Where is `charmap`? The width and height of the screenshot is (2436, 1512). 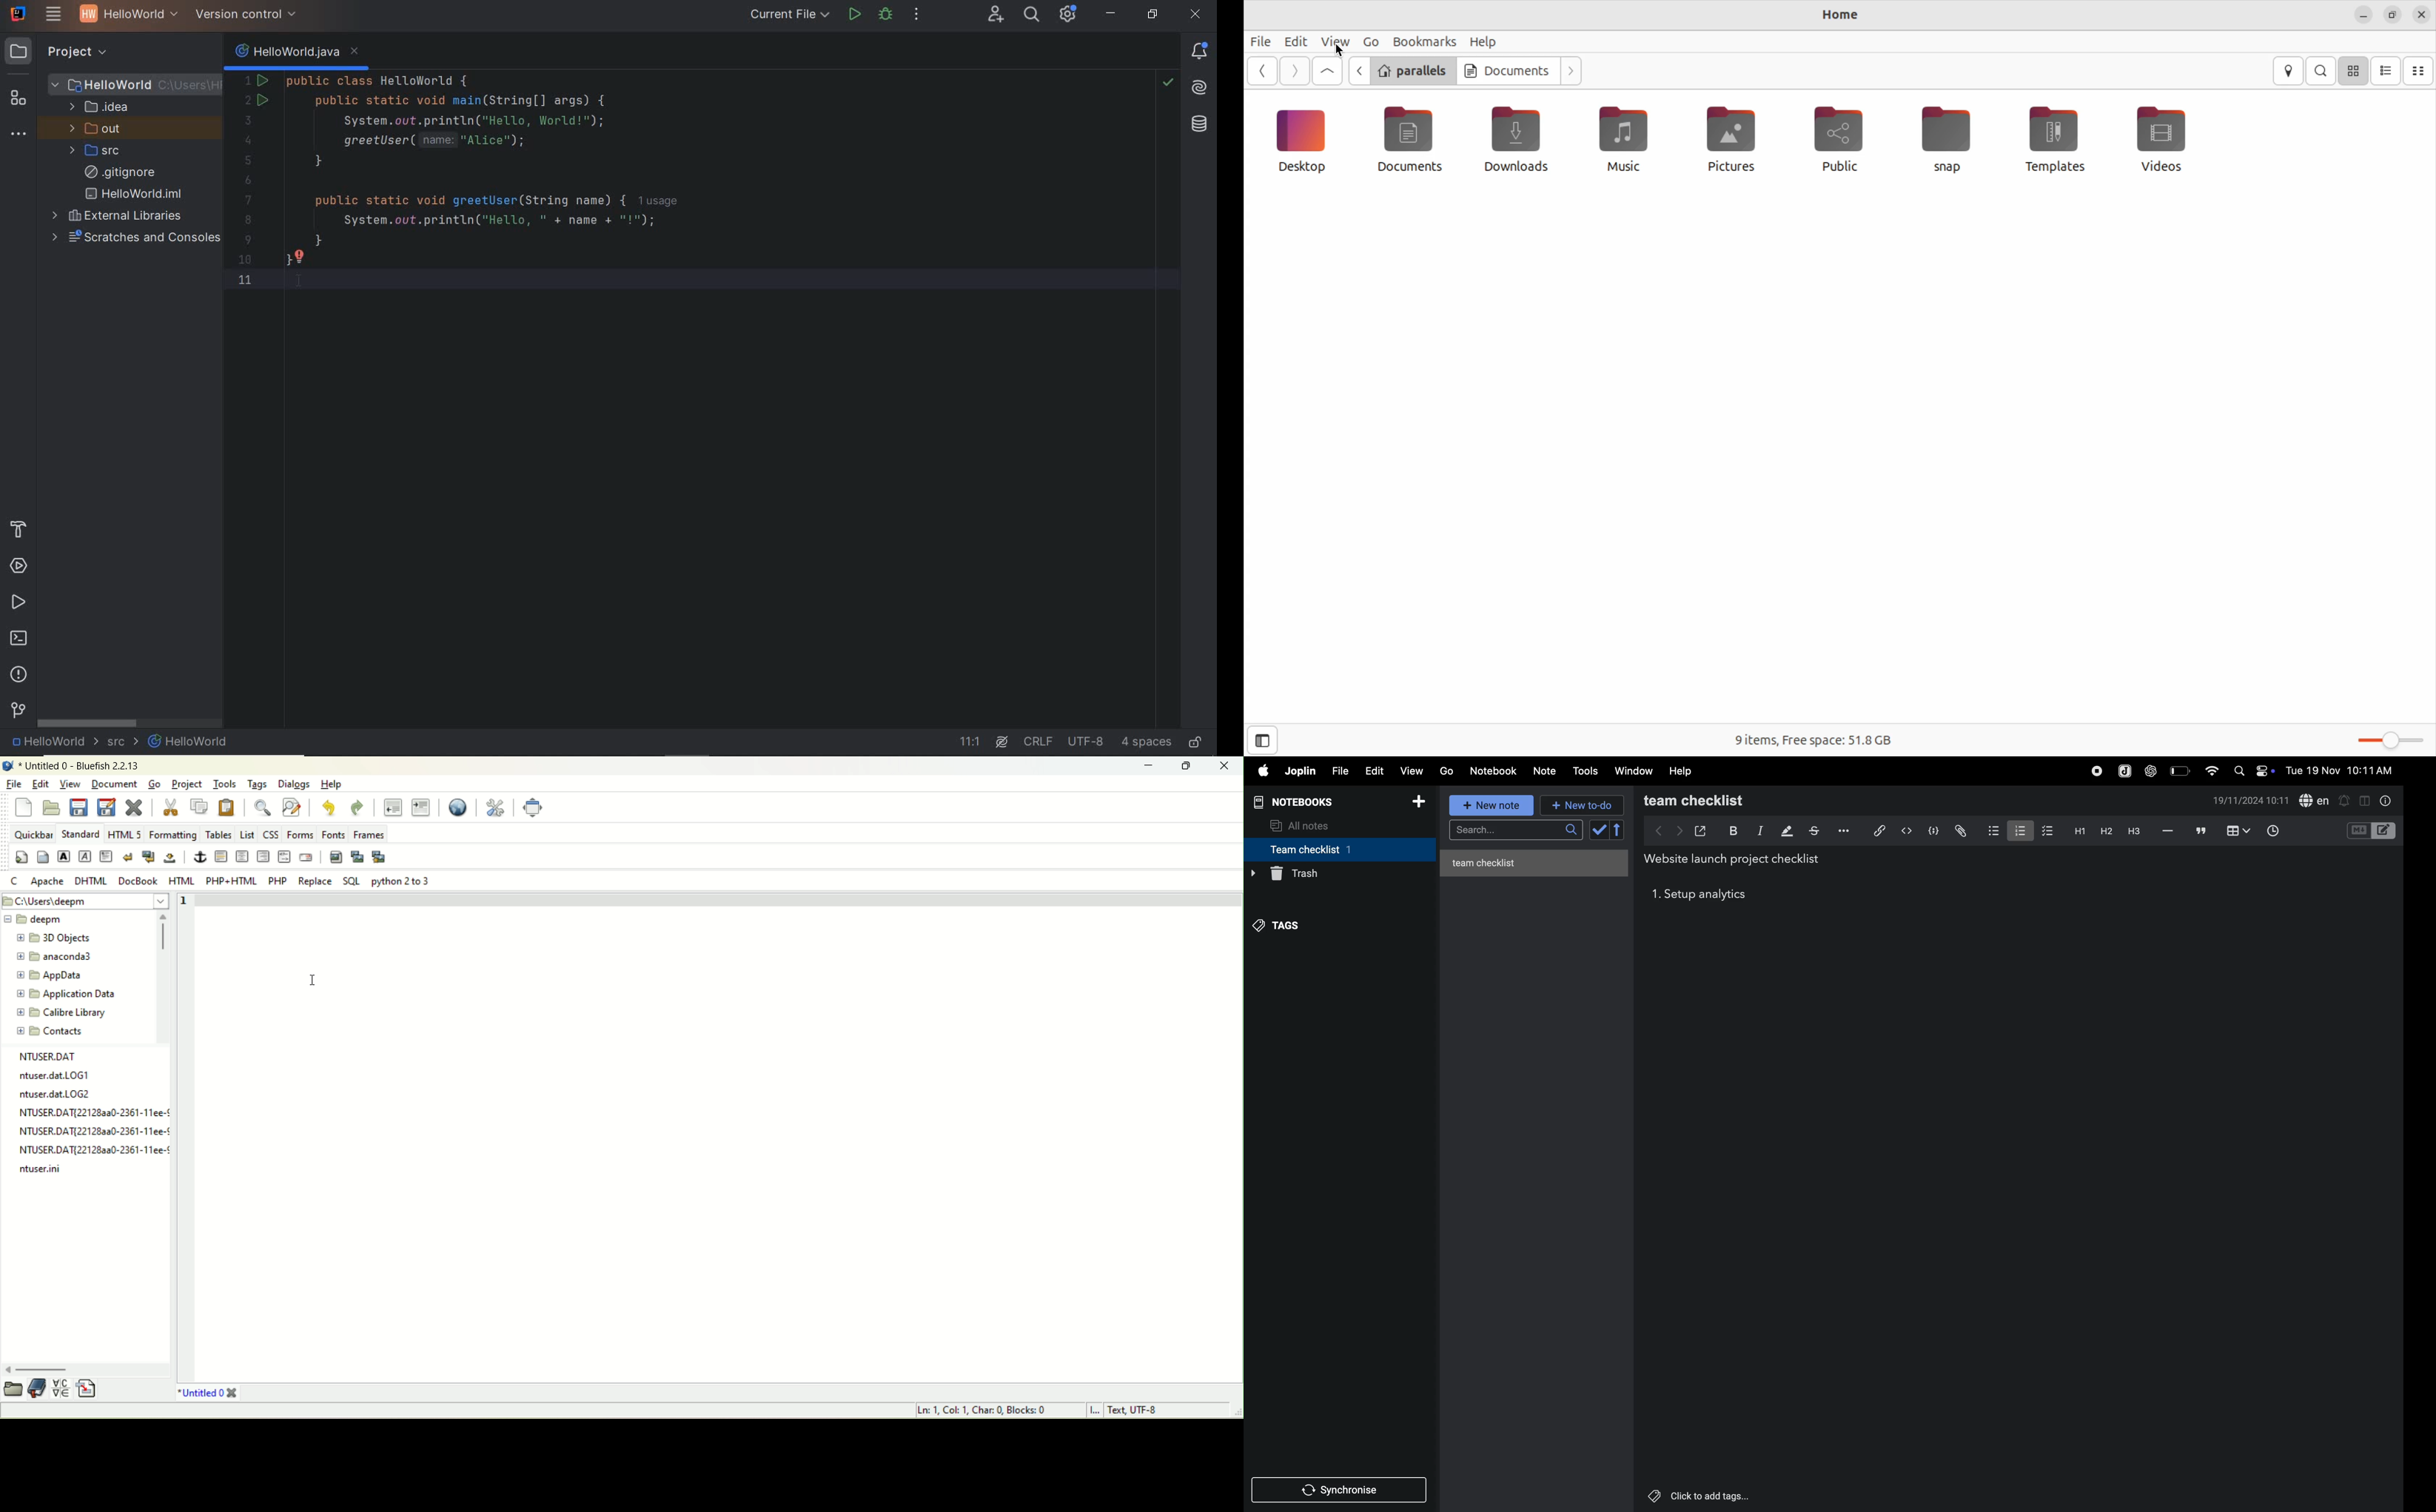 charmap is located at coordinates (64, 1390).